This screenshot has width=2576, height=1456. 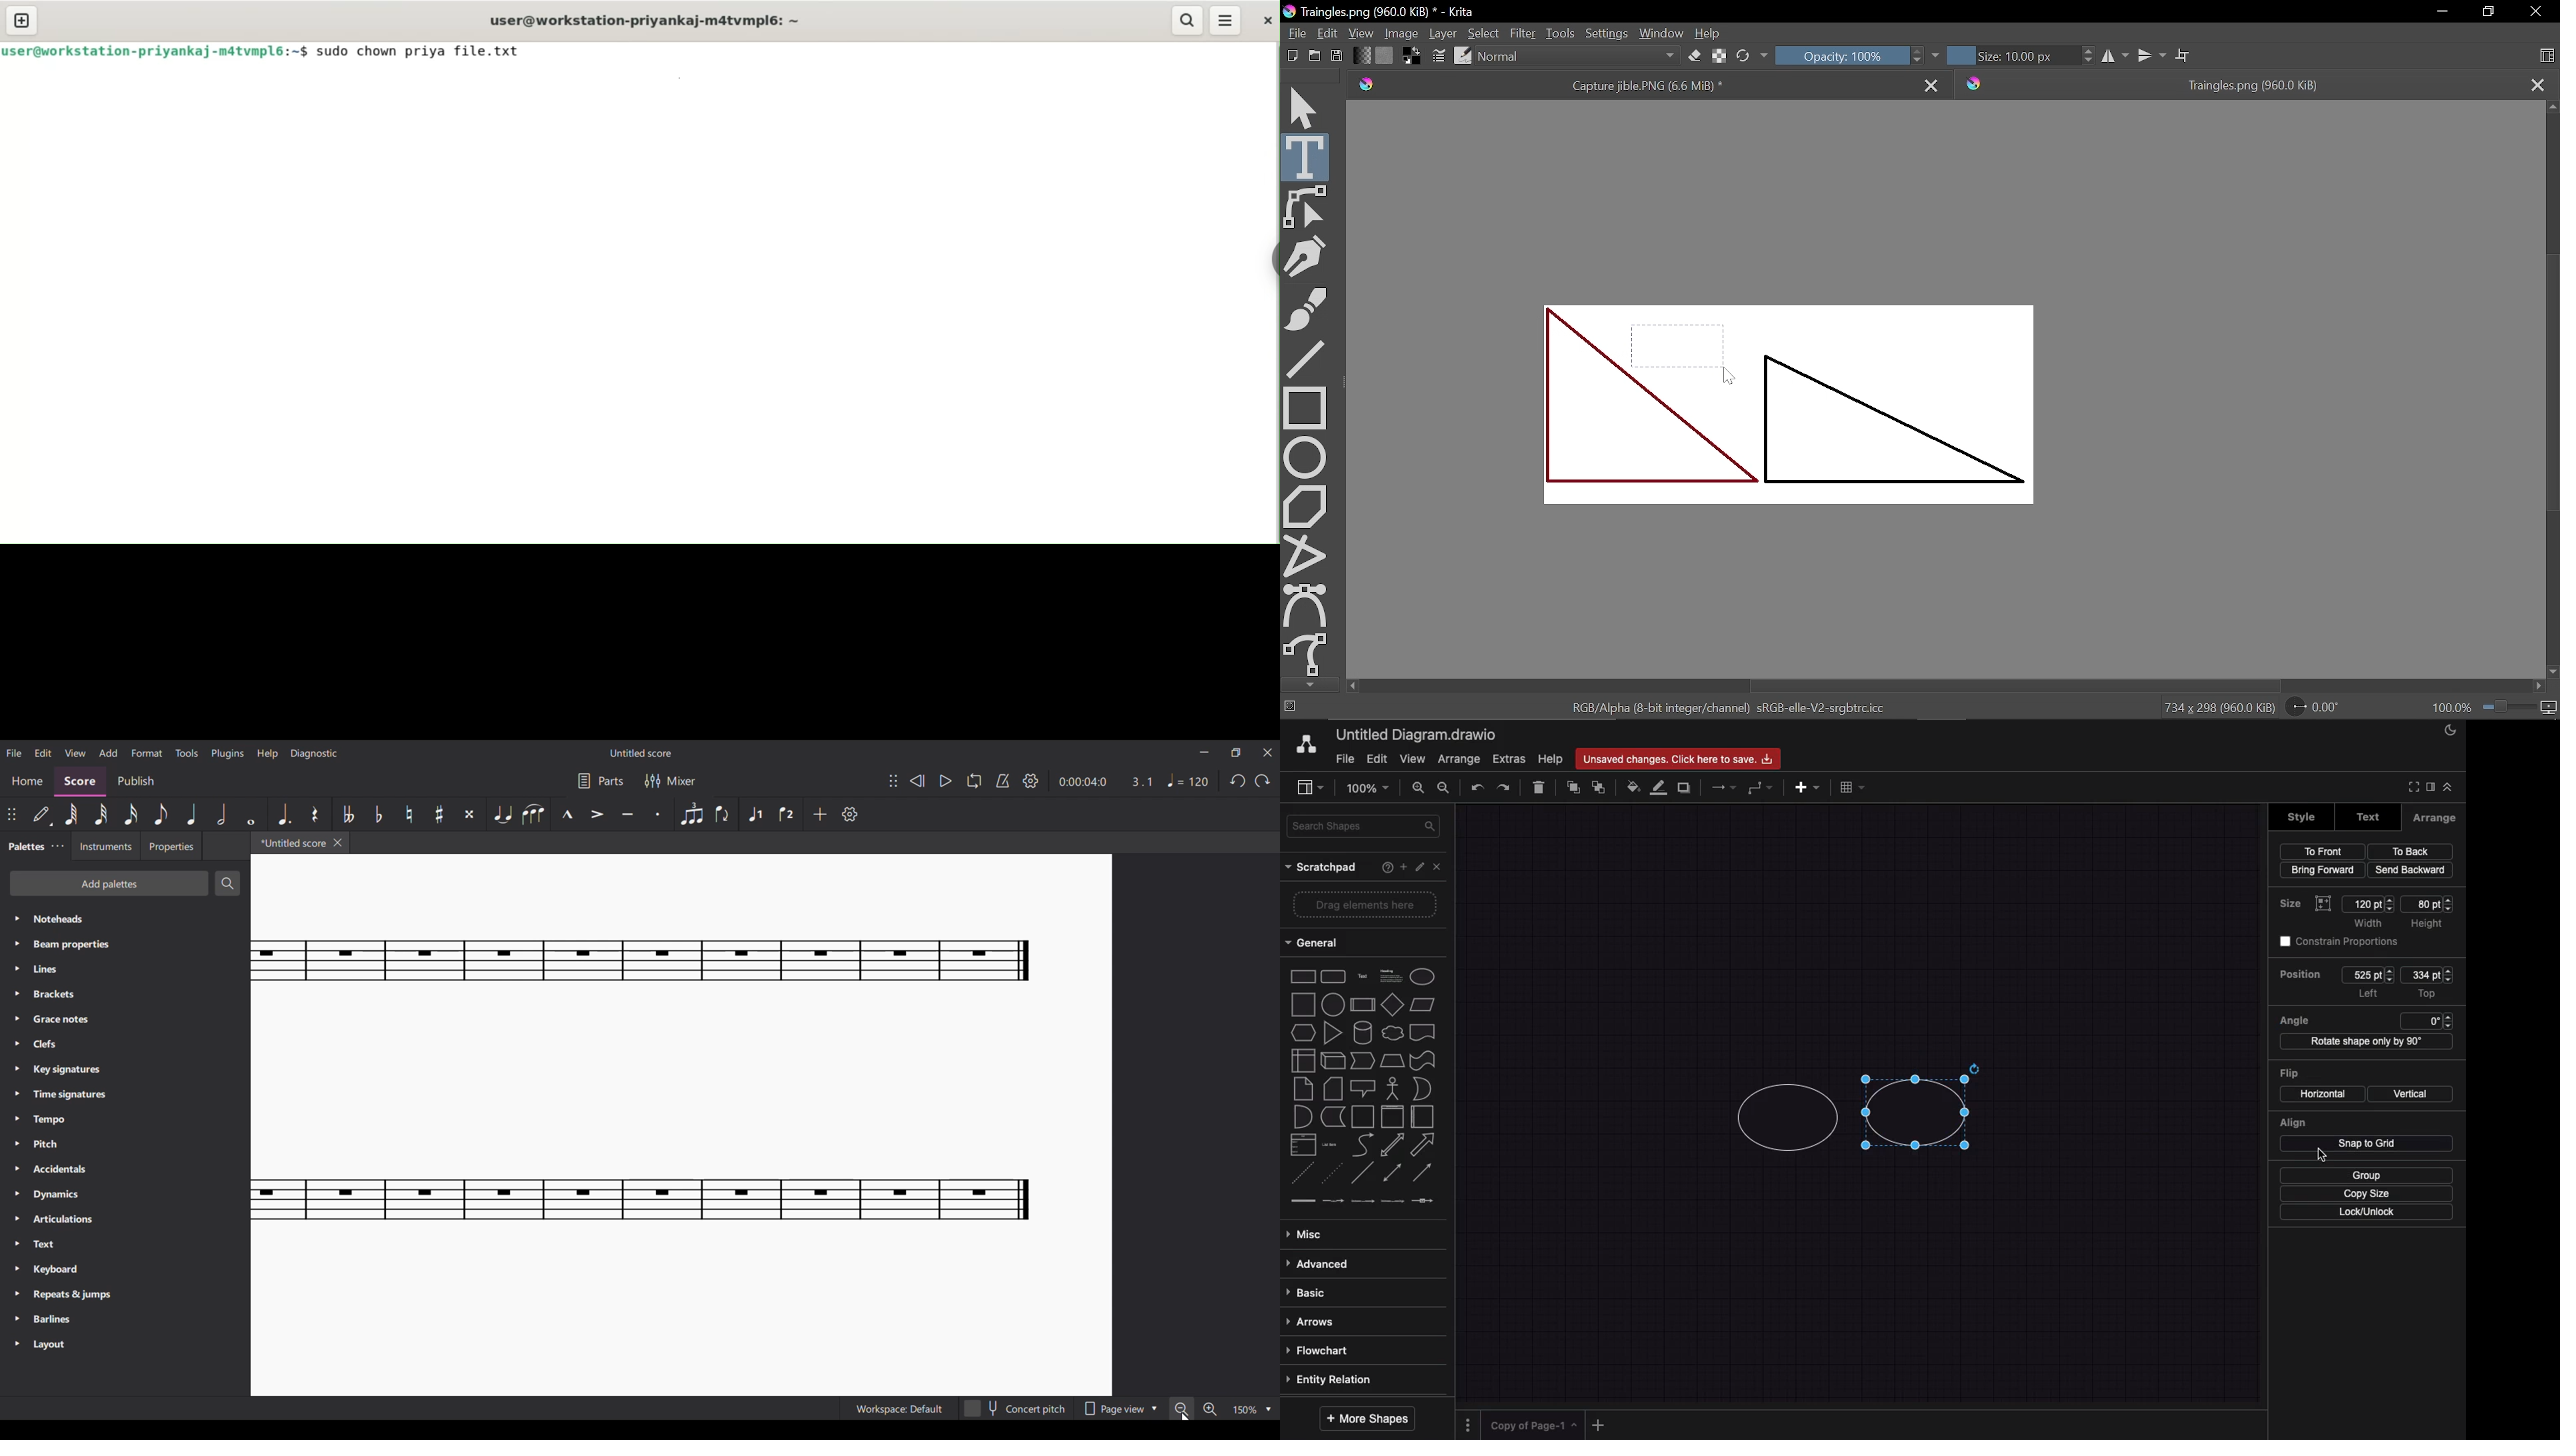 I want to click on Tools, so click(x=1559, y=35).